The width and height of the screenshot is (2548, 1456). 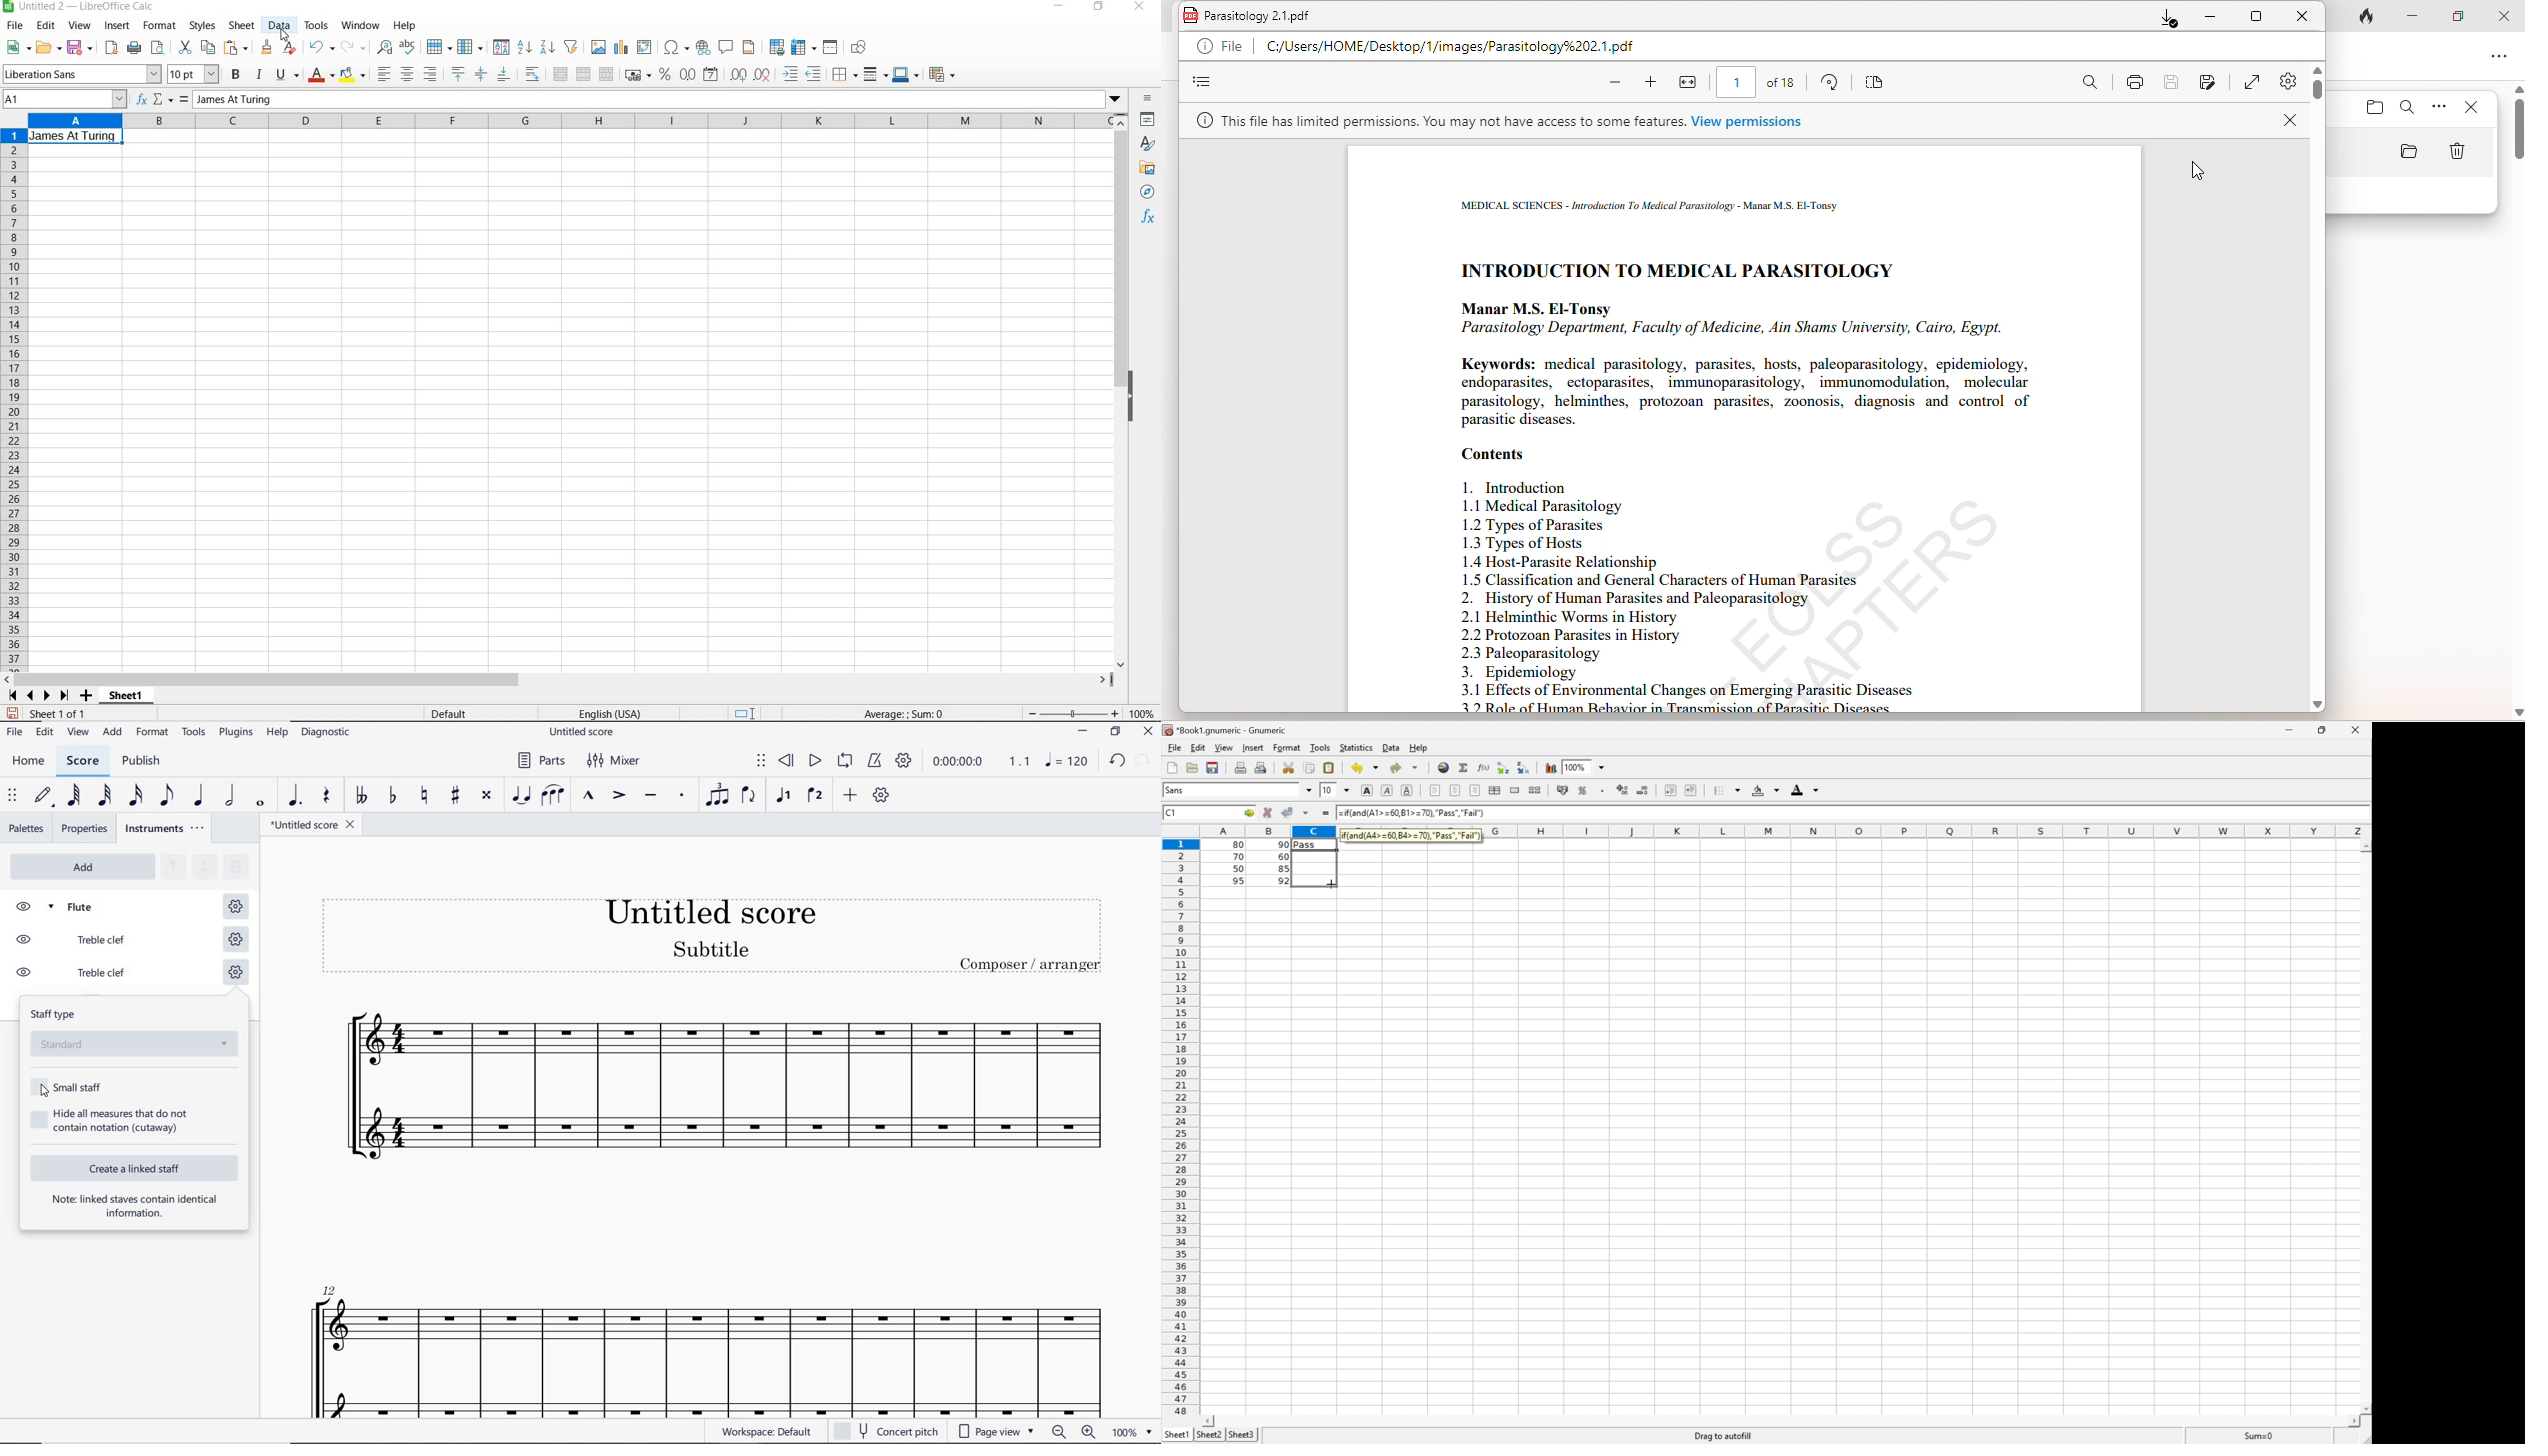 I want to click on Sans, so click(x=1176, y=789).